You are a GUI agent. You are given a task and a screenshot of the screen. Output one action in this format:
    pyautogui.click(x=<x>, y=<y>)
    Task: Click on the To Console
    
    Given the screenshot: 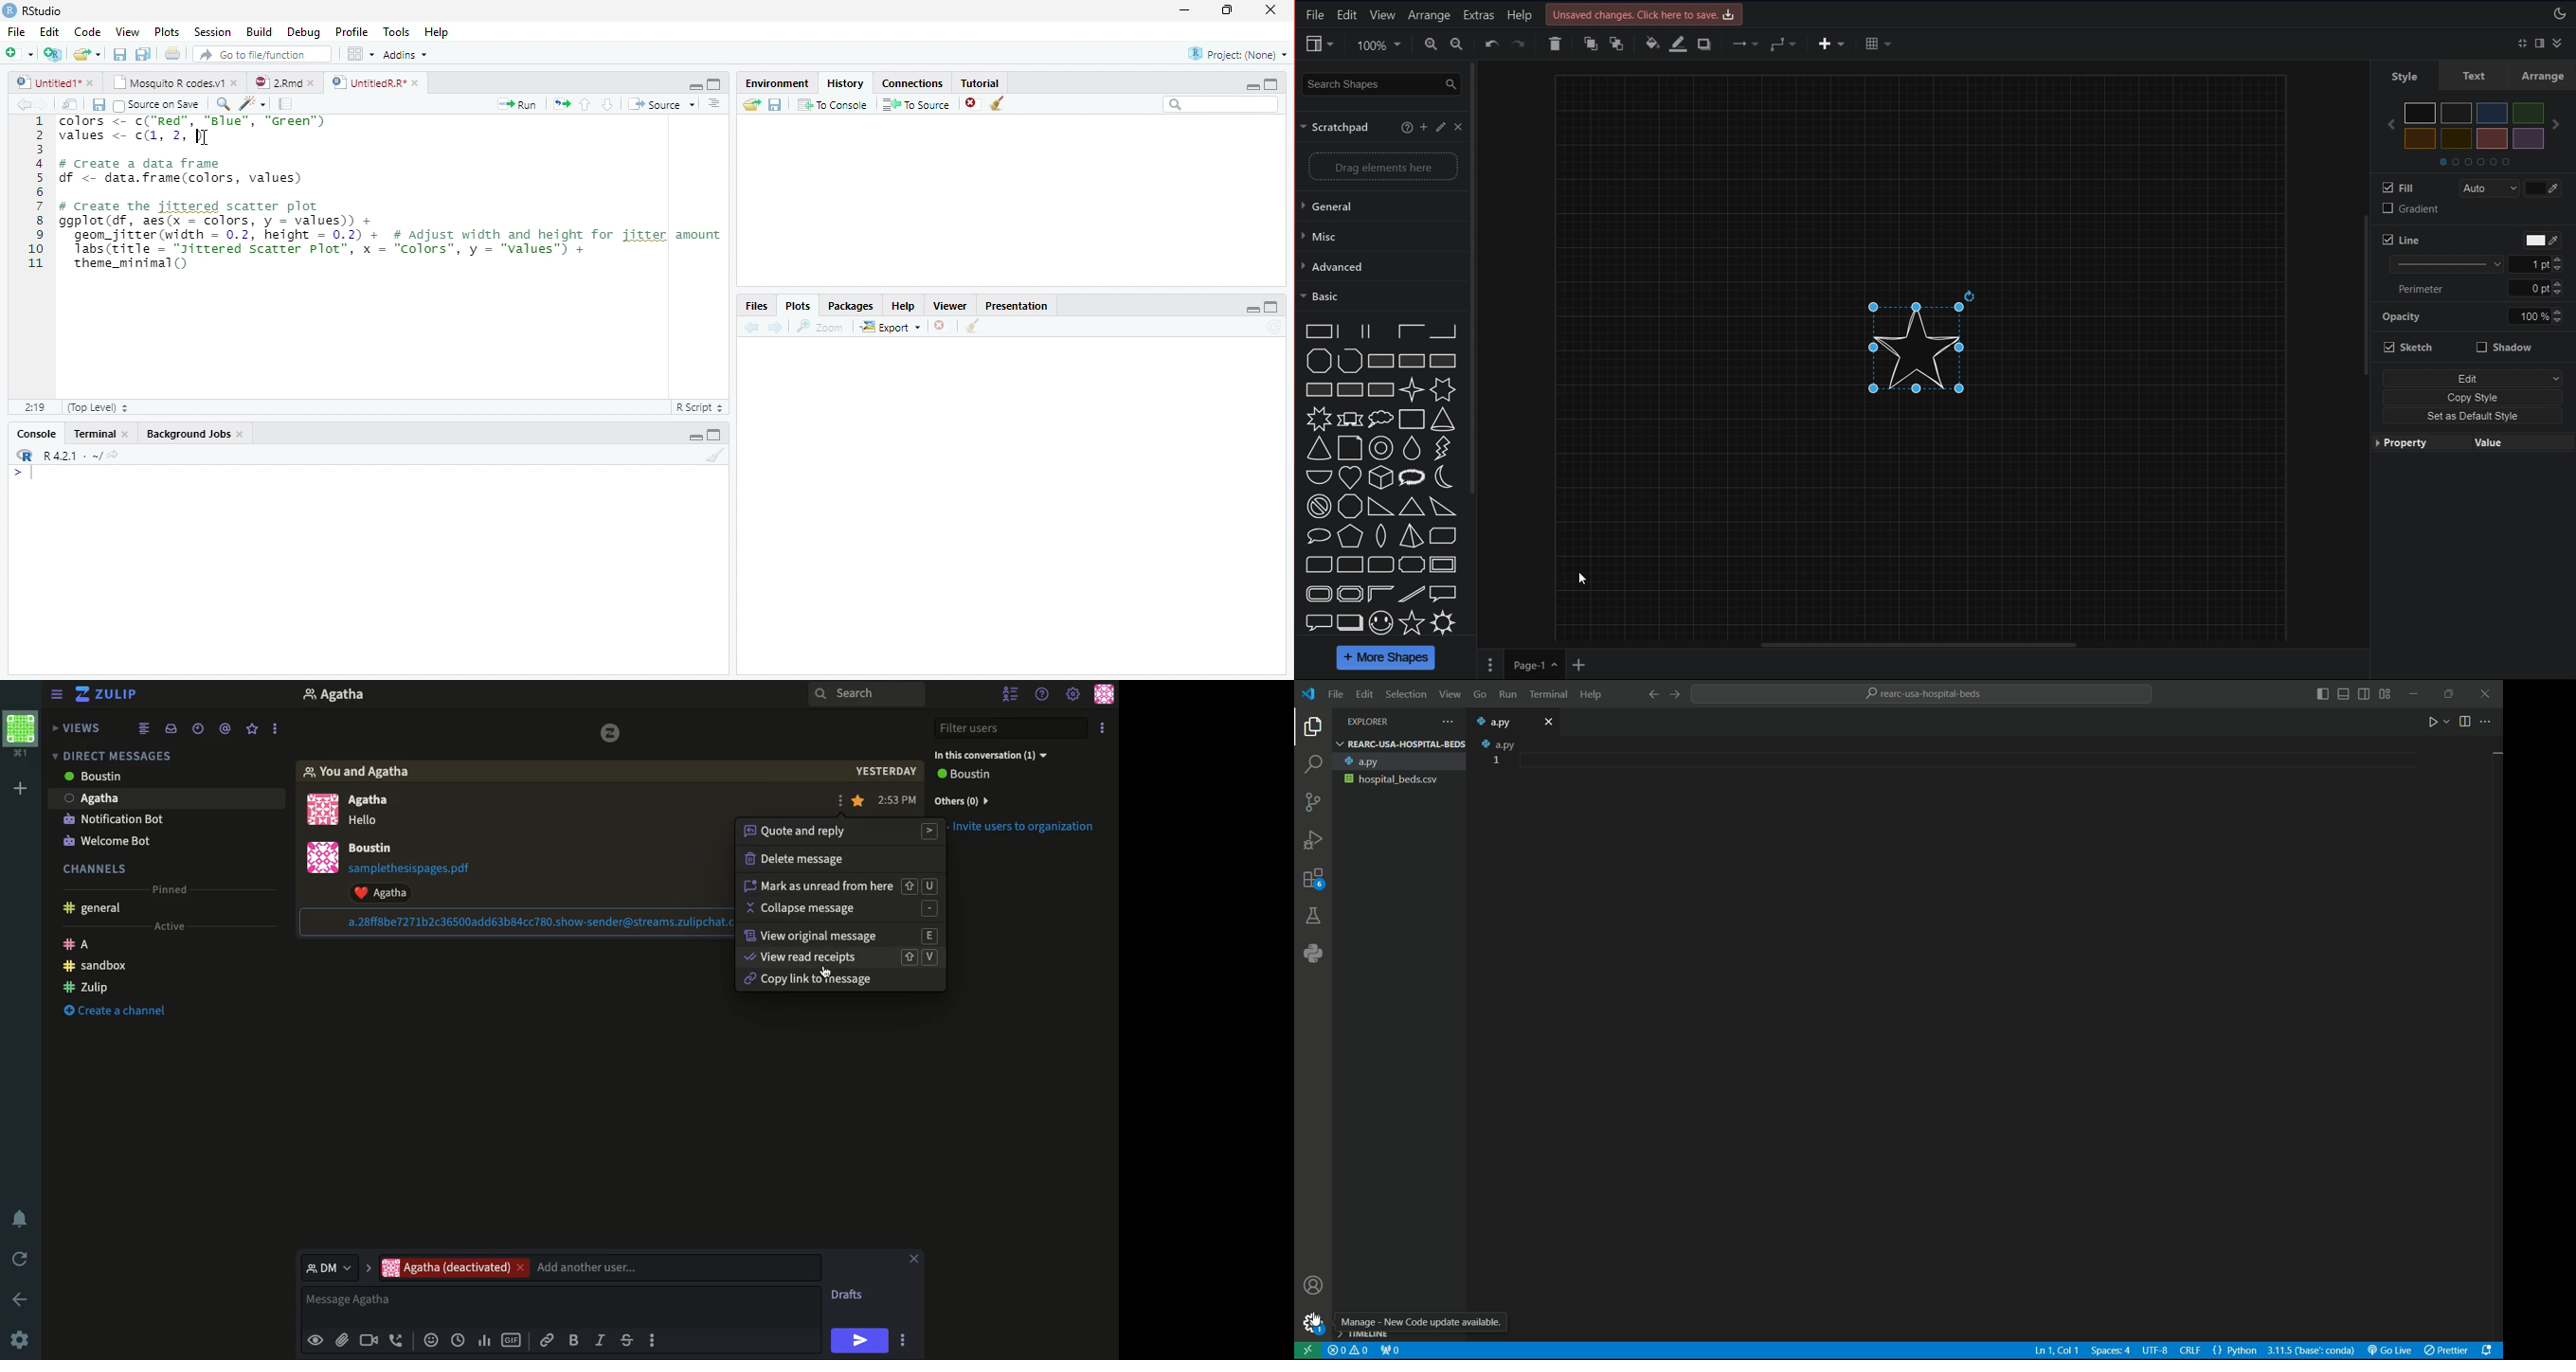 What is the action you would take?
    pyautogui.click(x=832, y=105)
    